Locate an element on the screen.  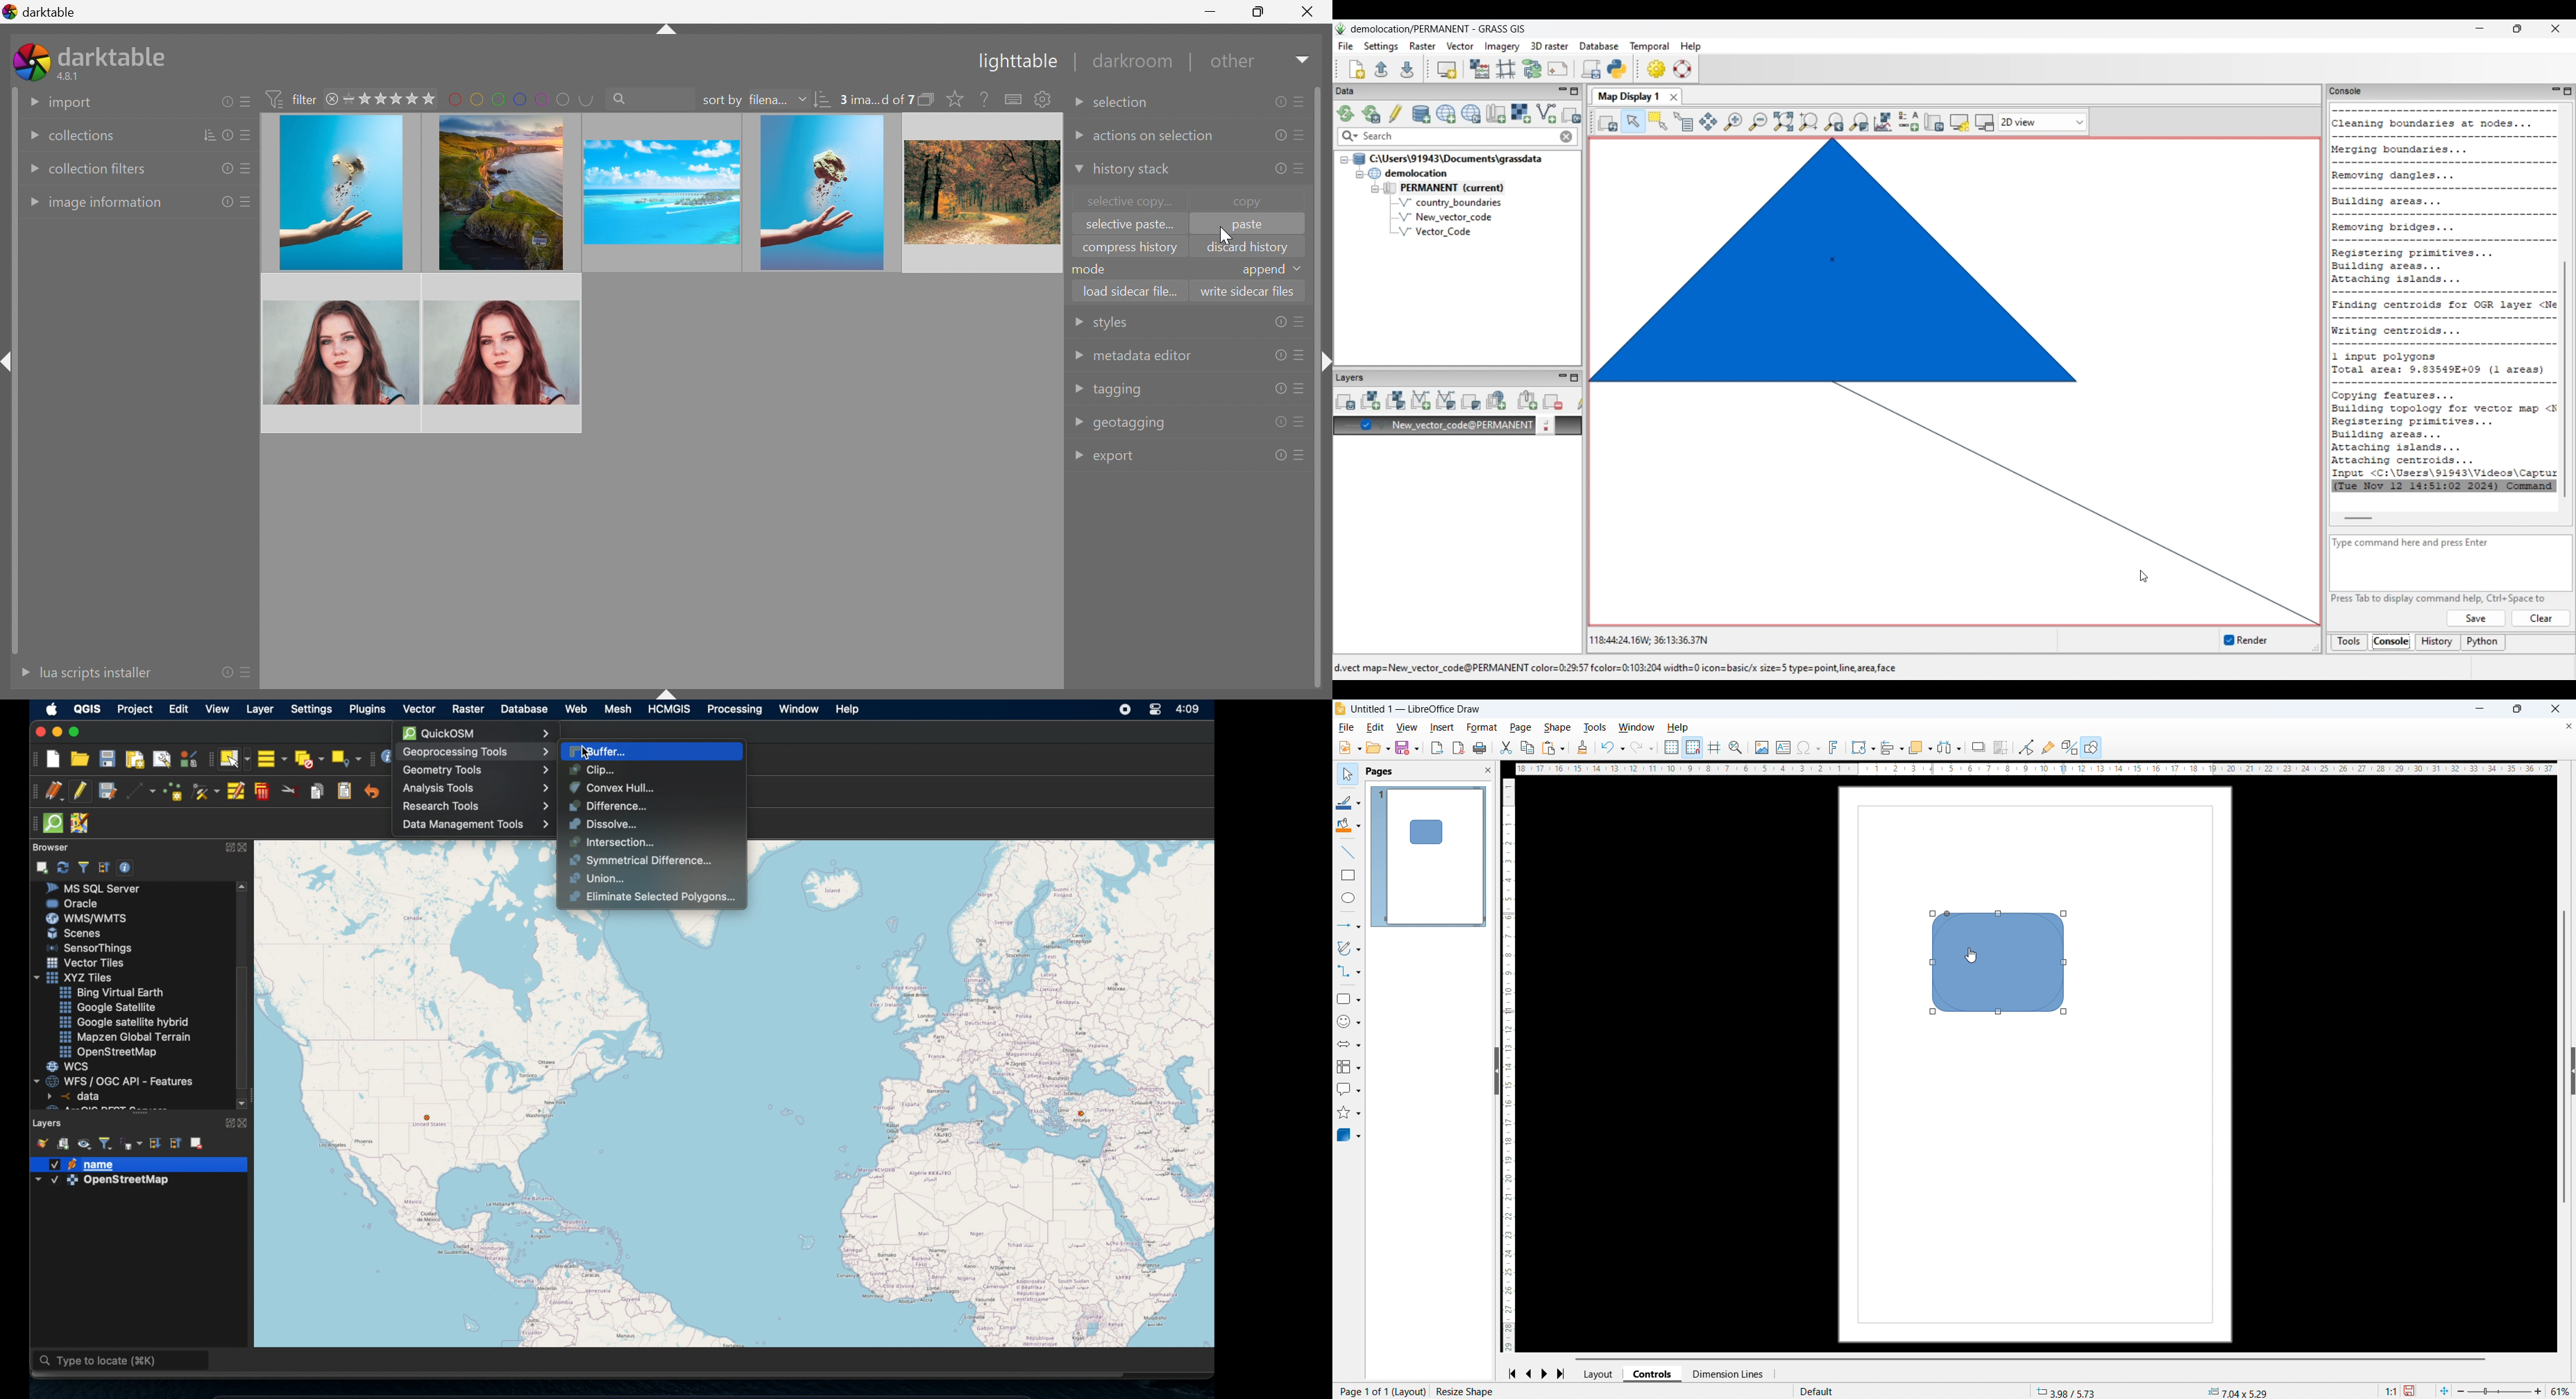
help is located at coordinates (848, 709).